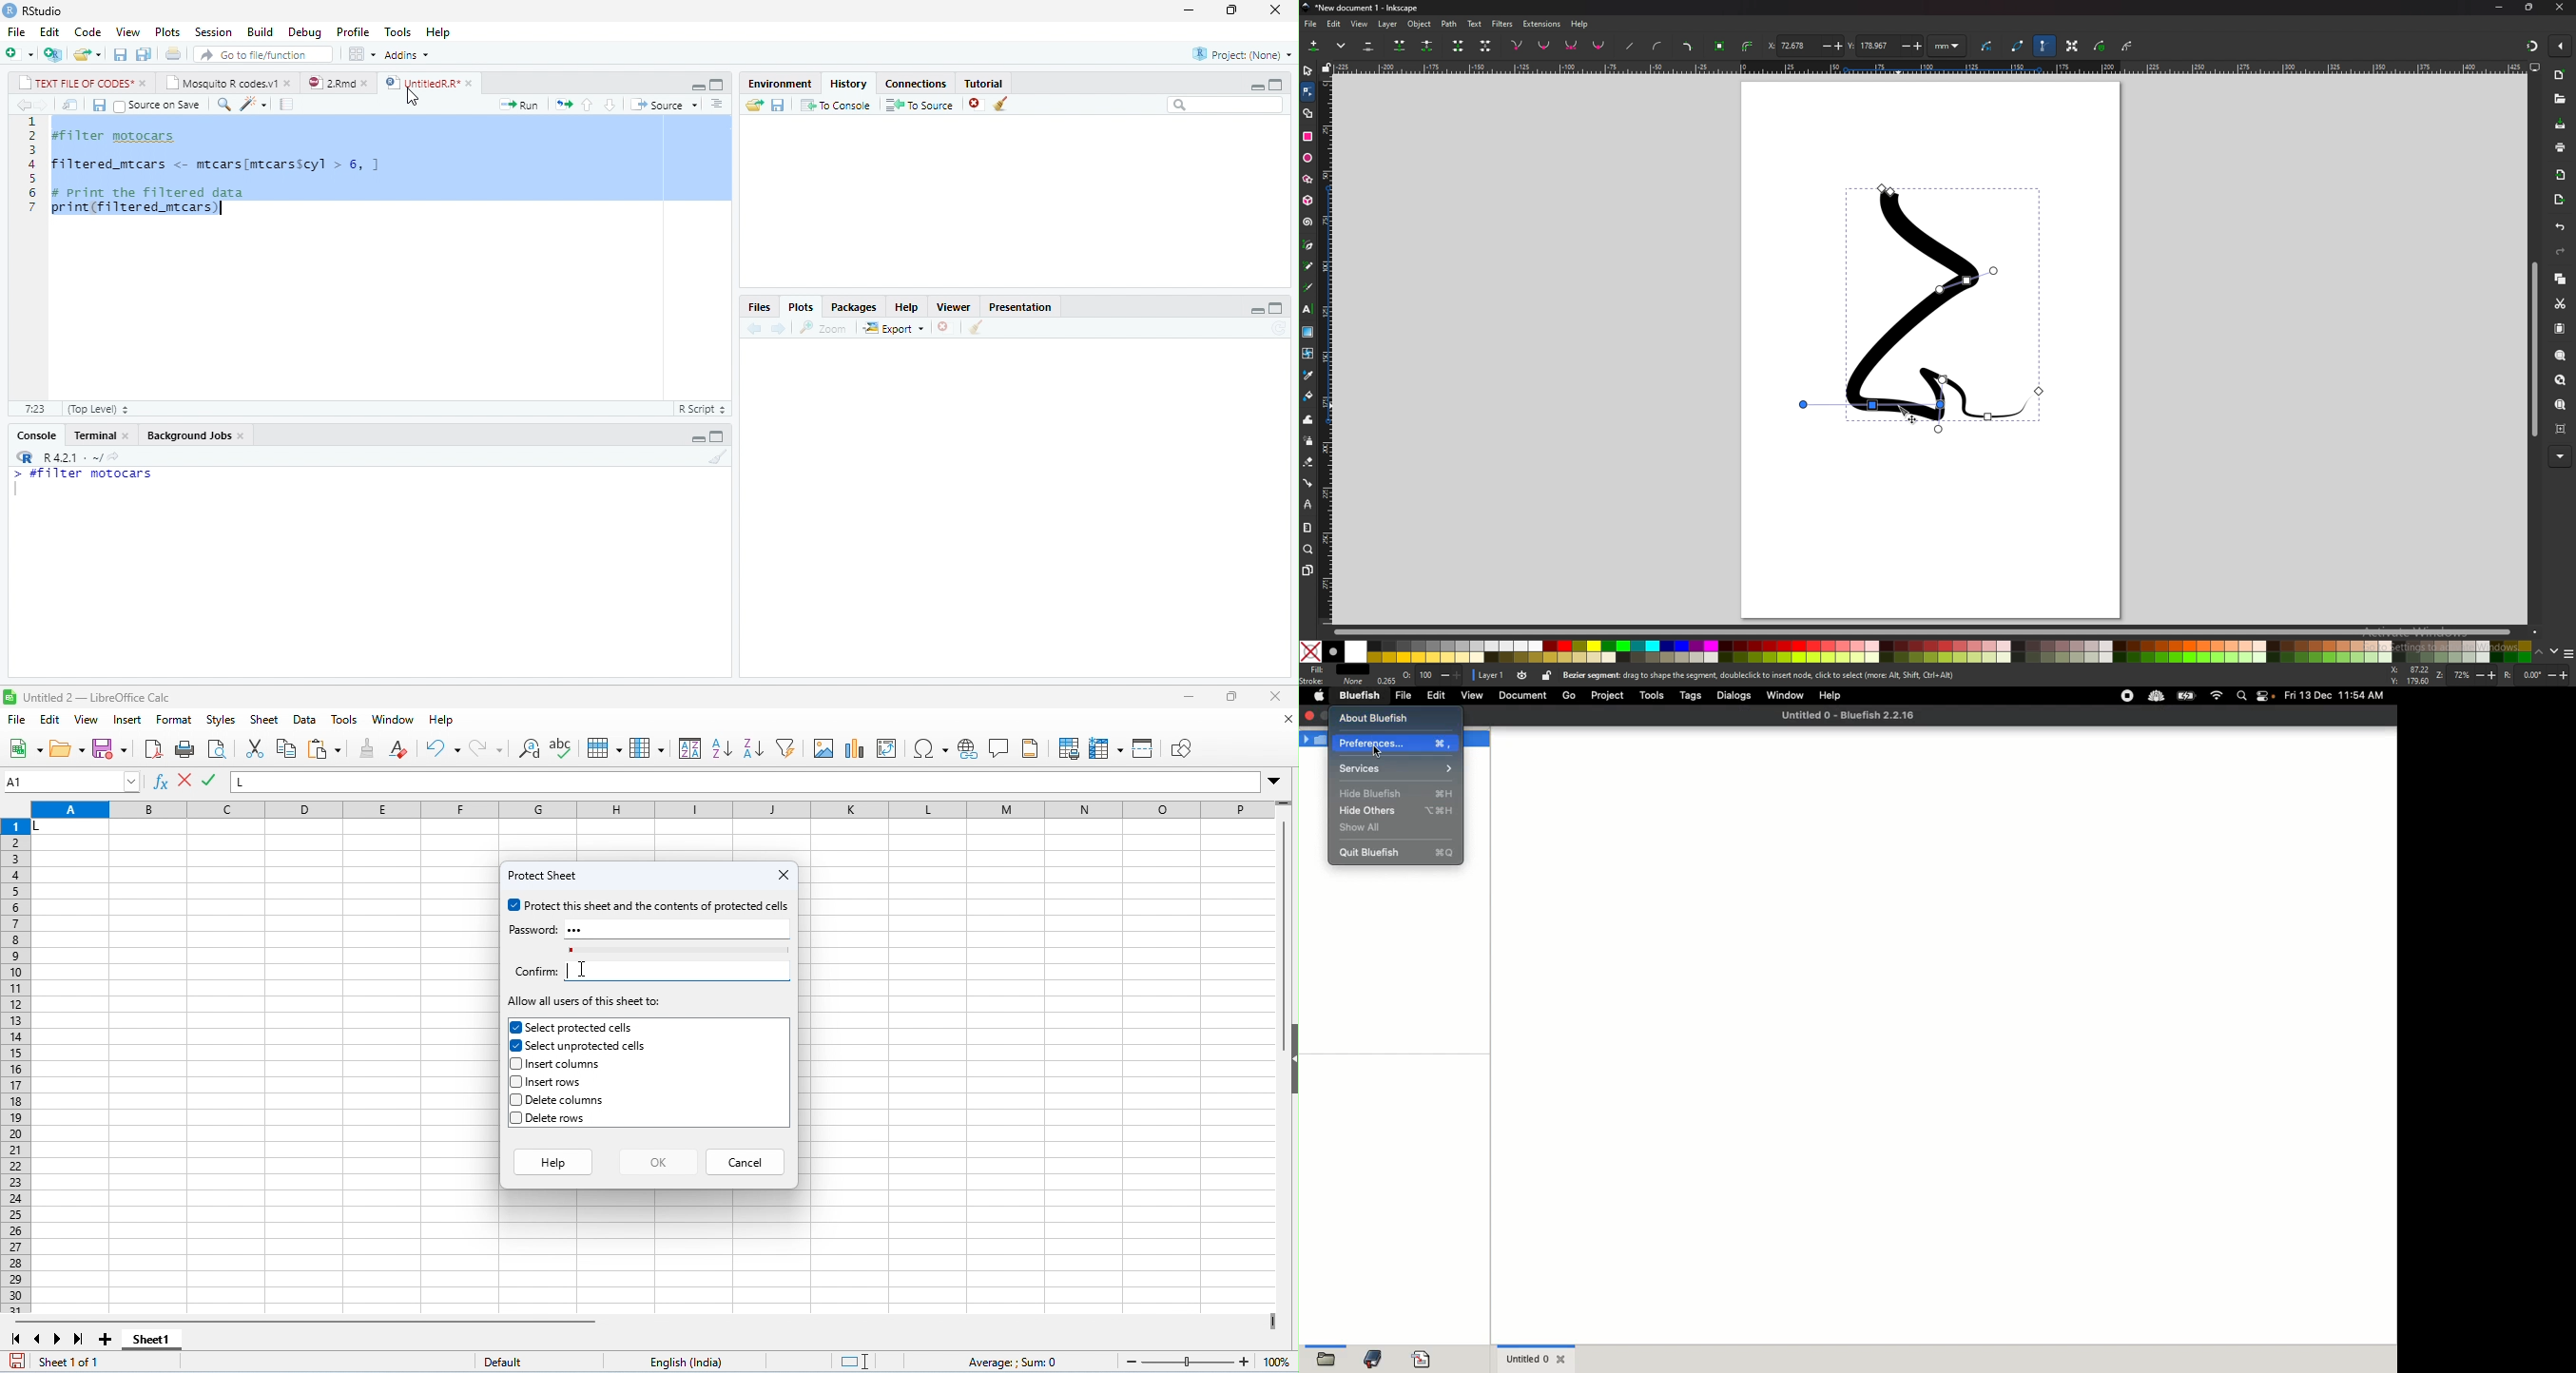 The height and width of the screenshot is (1400, 2576). Describe the element at coordinates (560, 1100) in the screenshot. I see `delete columns` at that location.